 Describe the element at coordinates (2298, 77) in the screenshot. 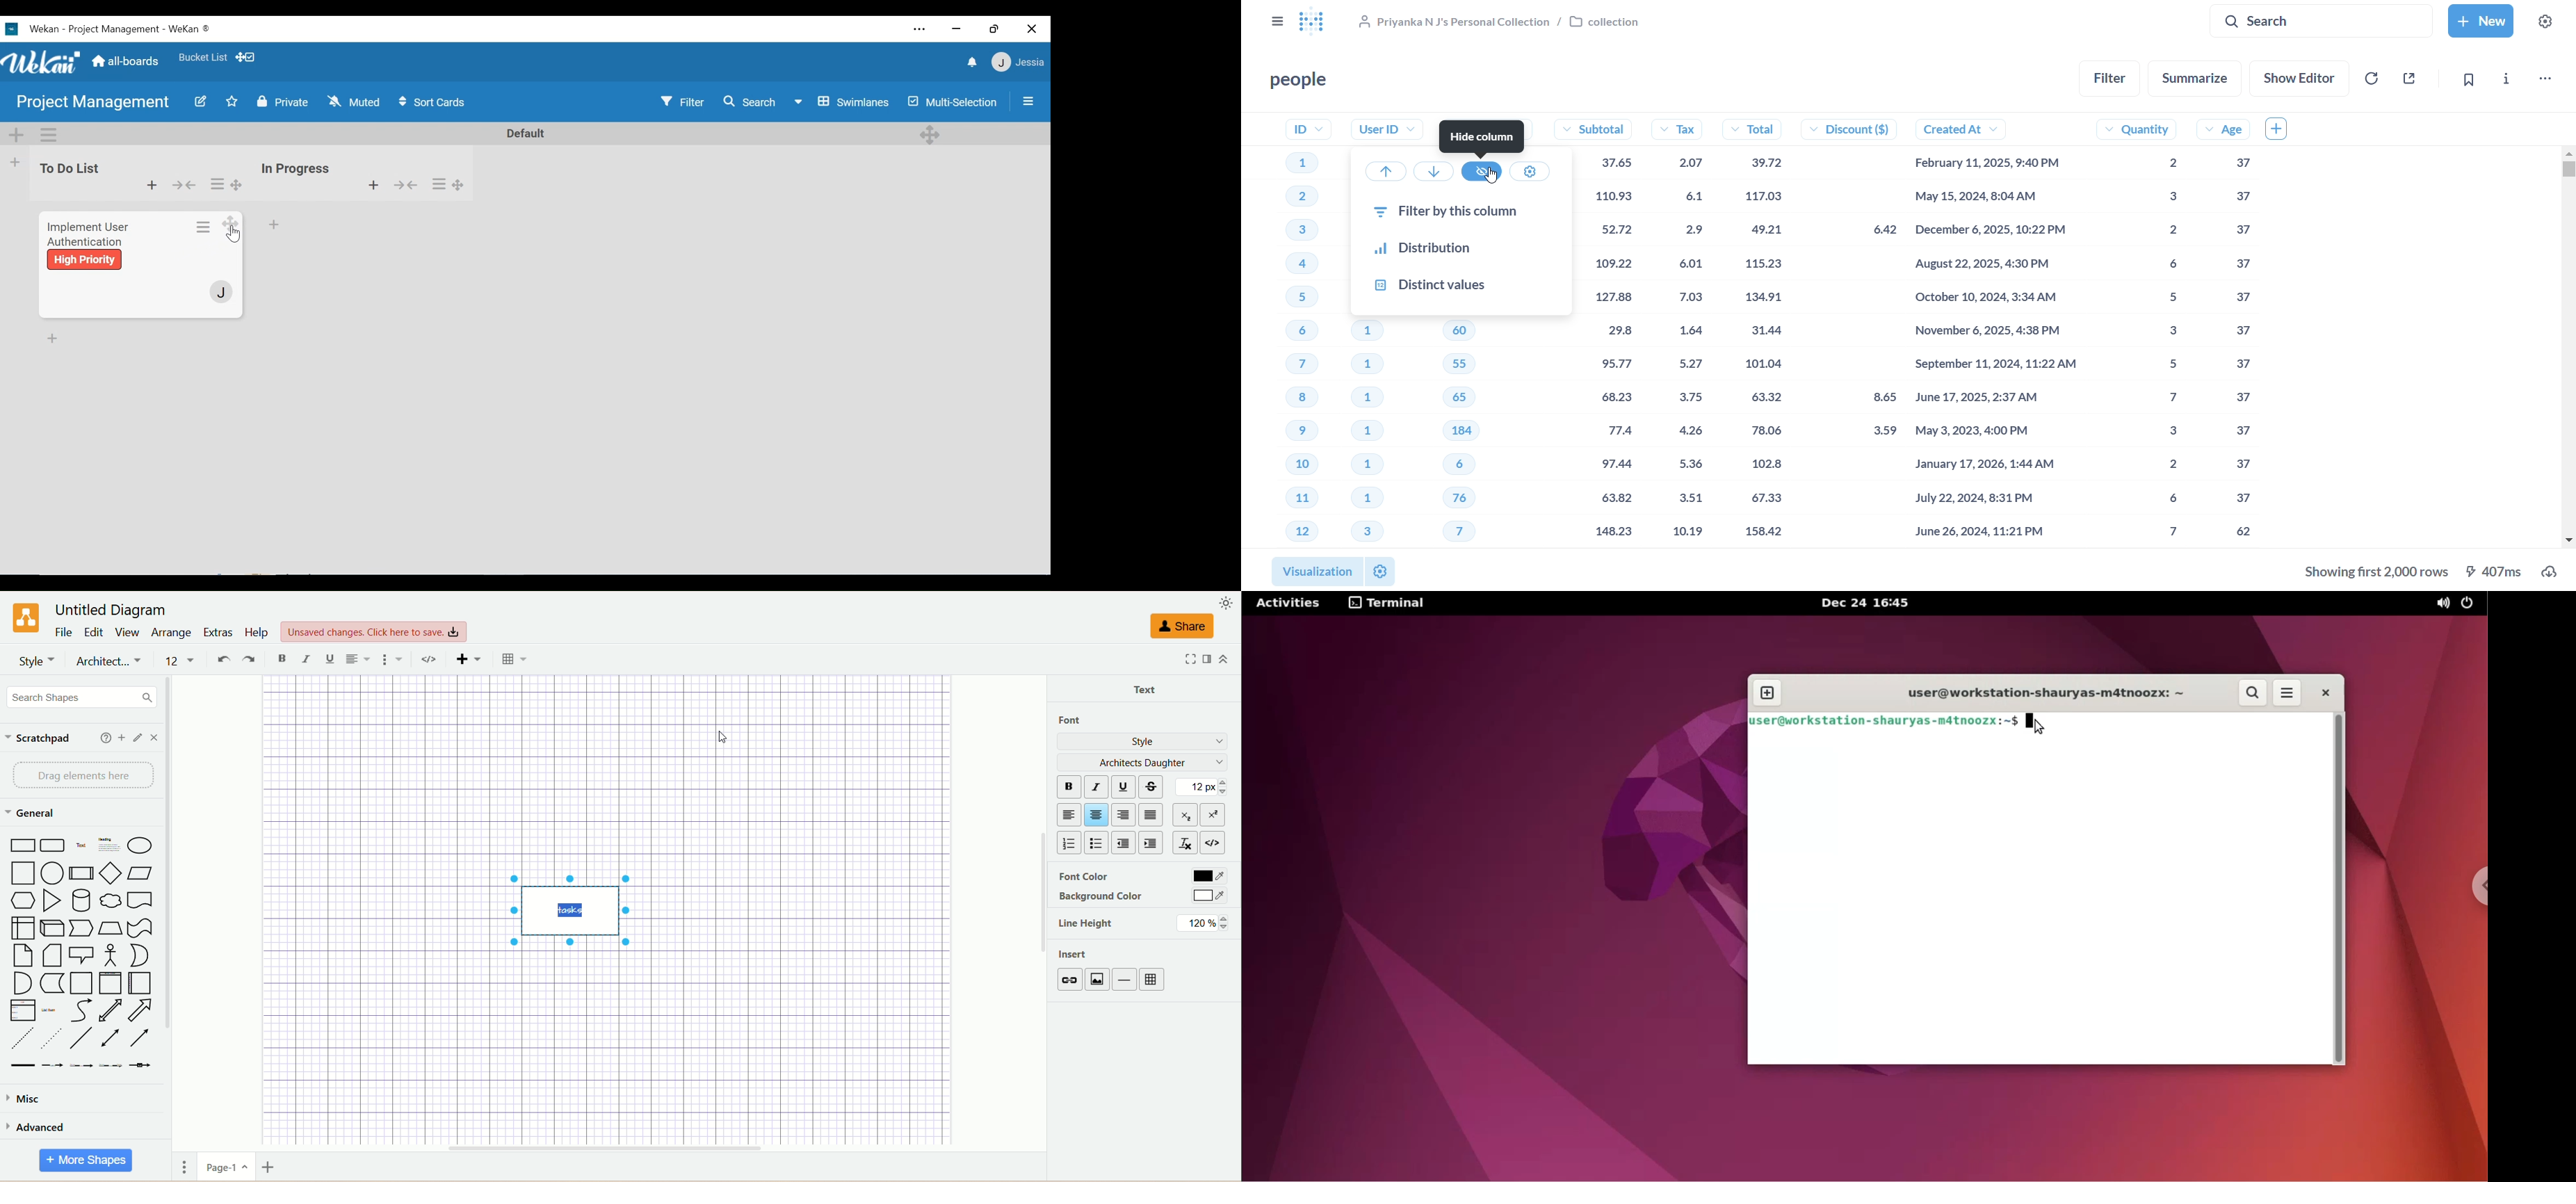

I see `show editor` at that location.